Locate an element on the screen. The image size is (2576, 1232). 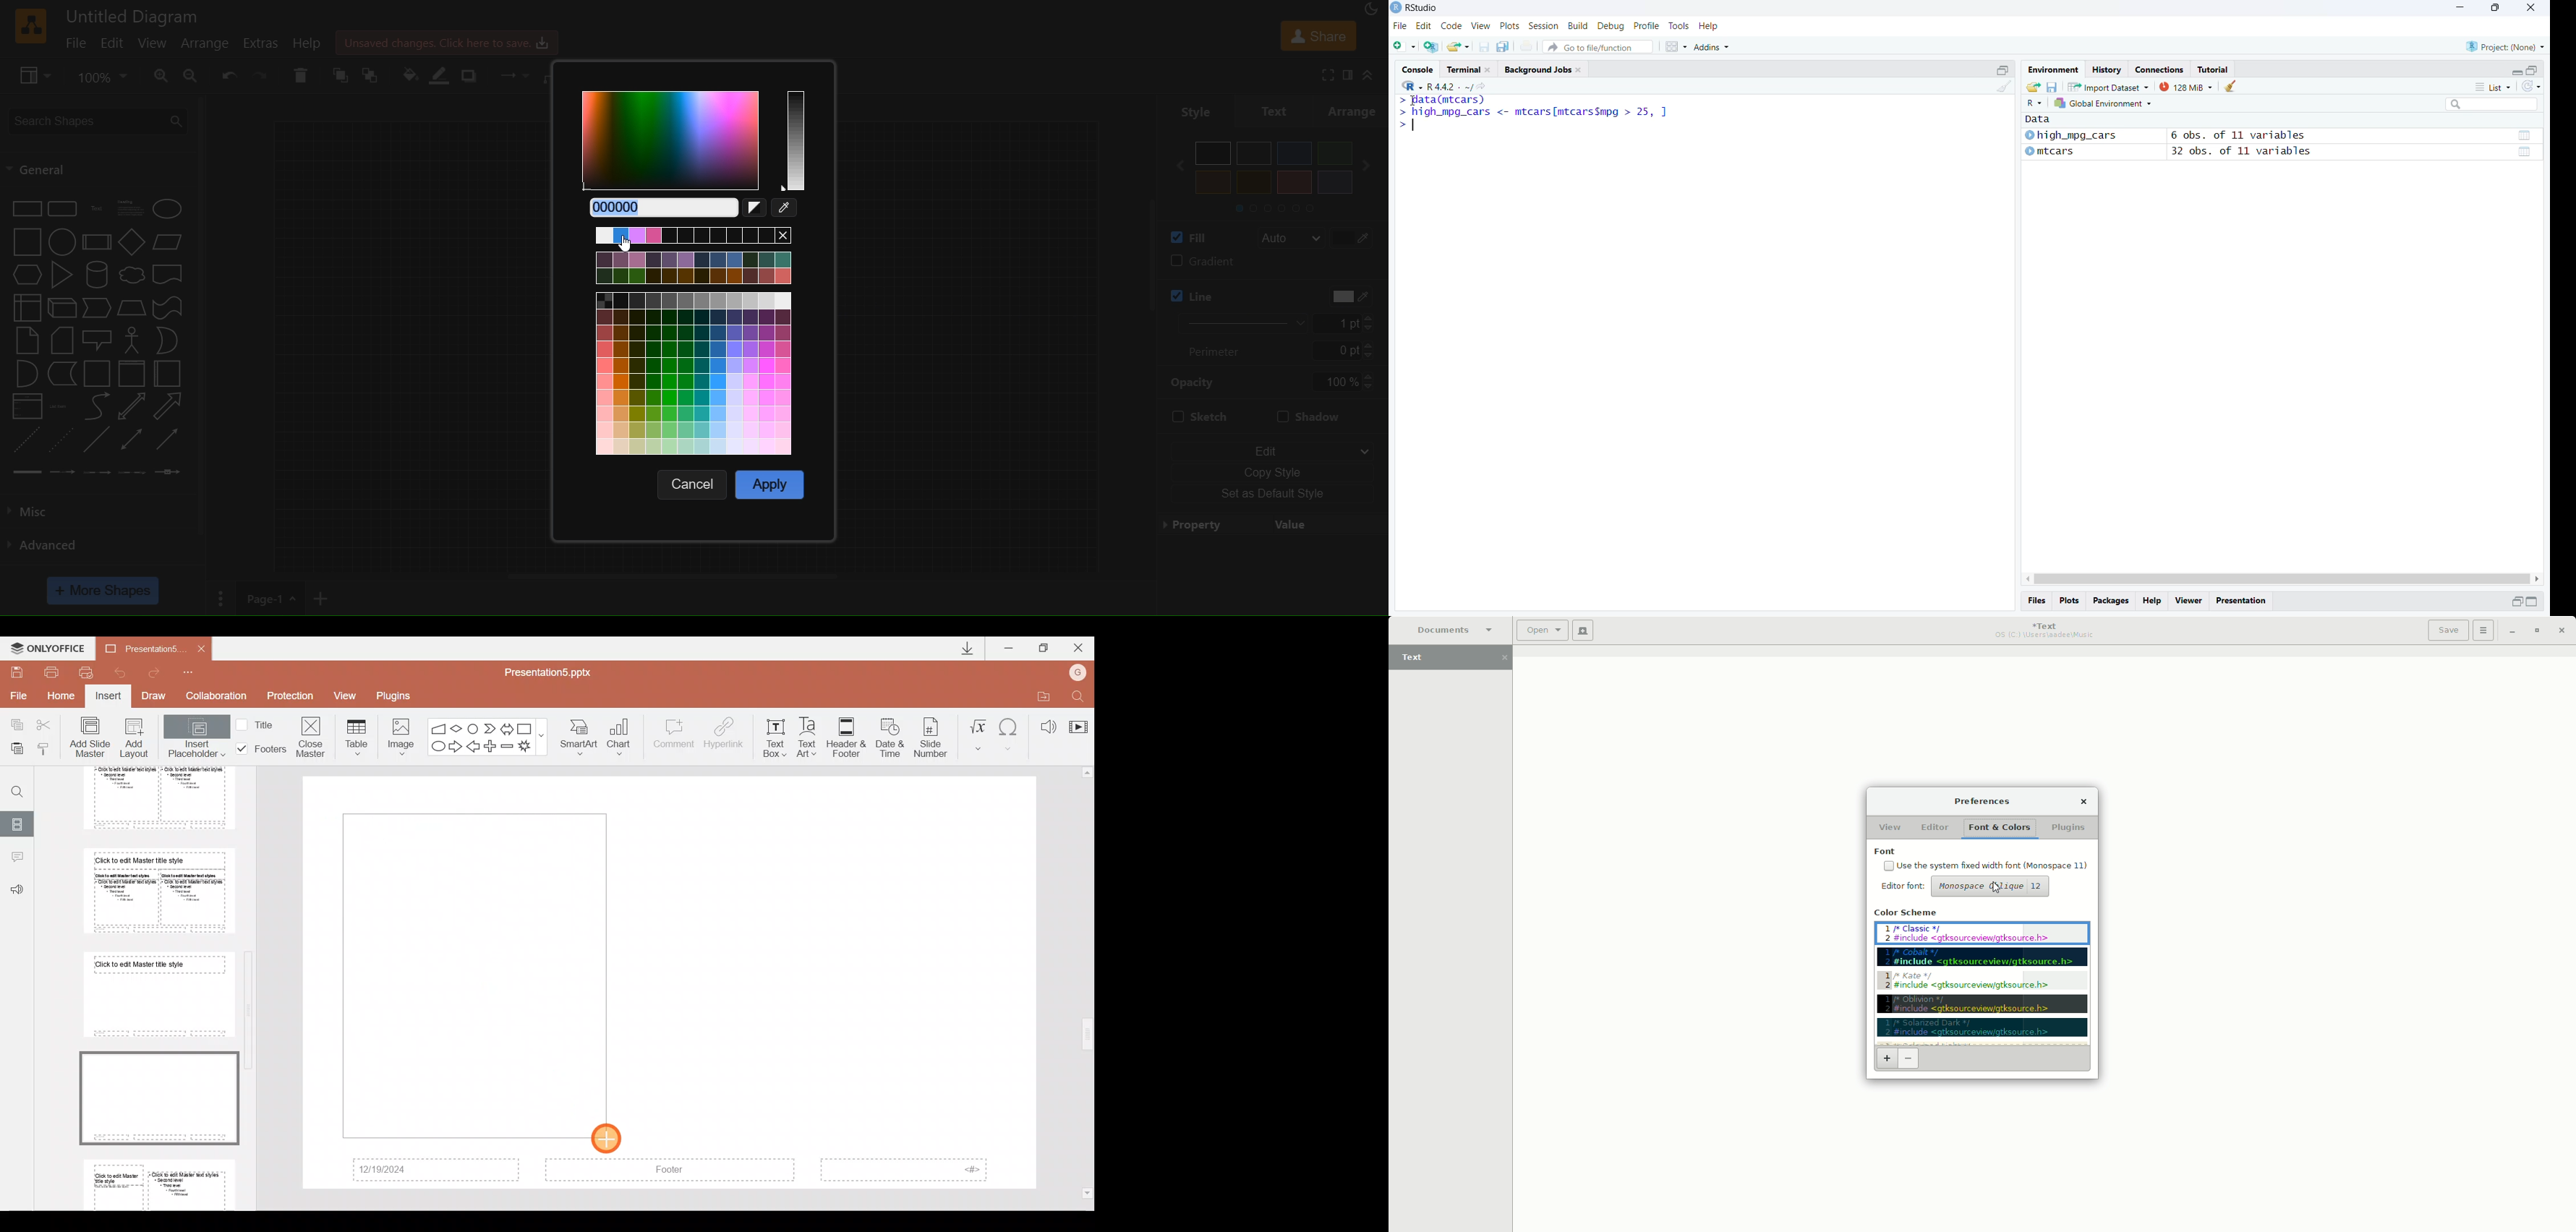
yellow color is located at coordinates (1214, 182).